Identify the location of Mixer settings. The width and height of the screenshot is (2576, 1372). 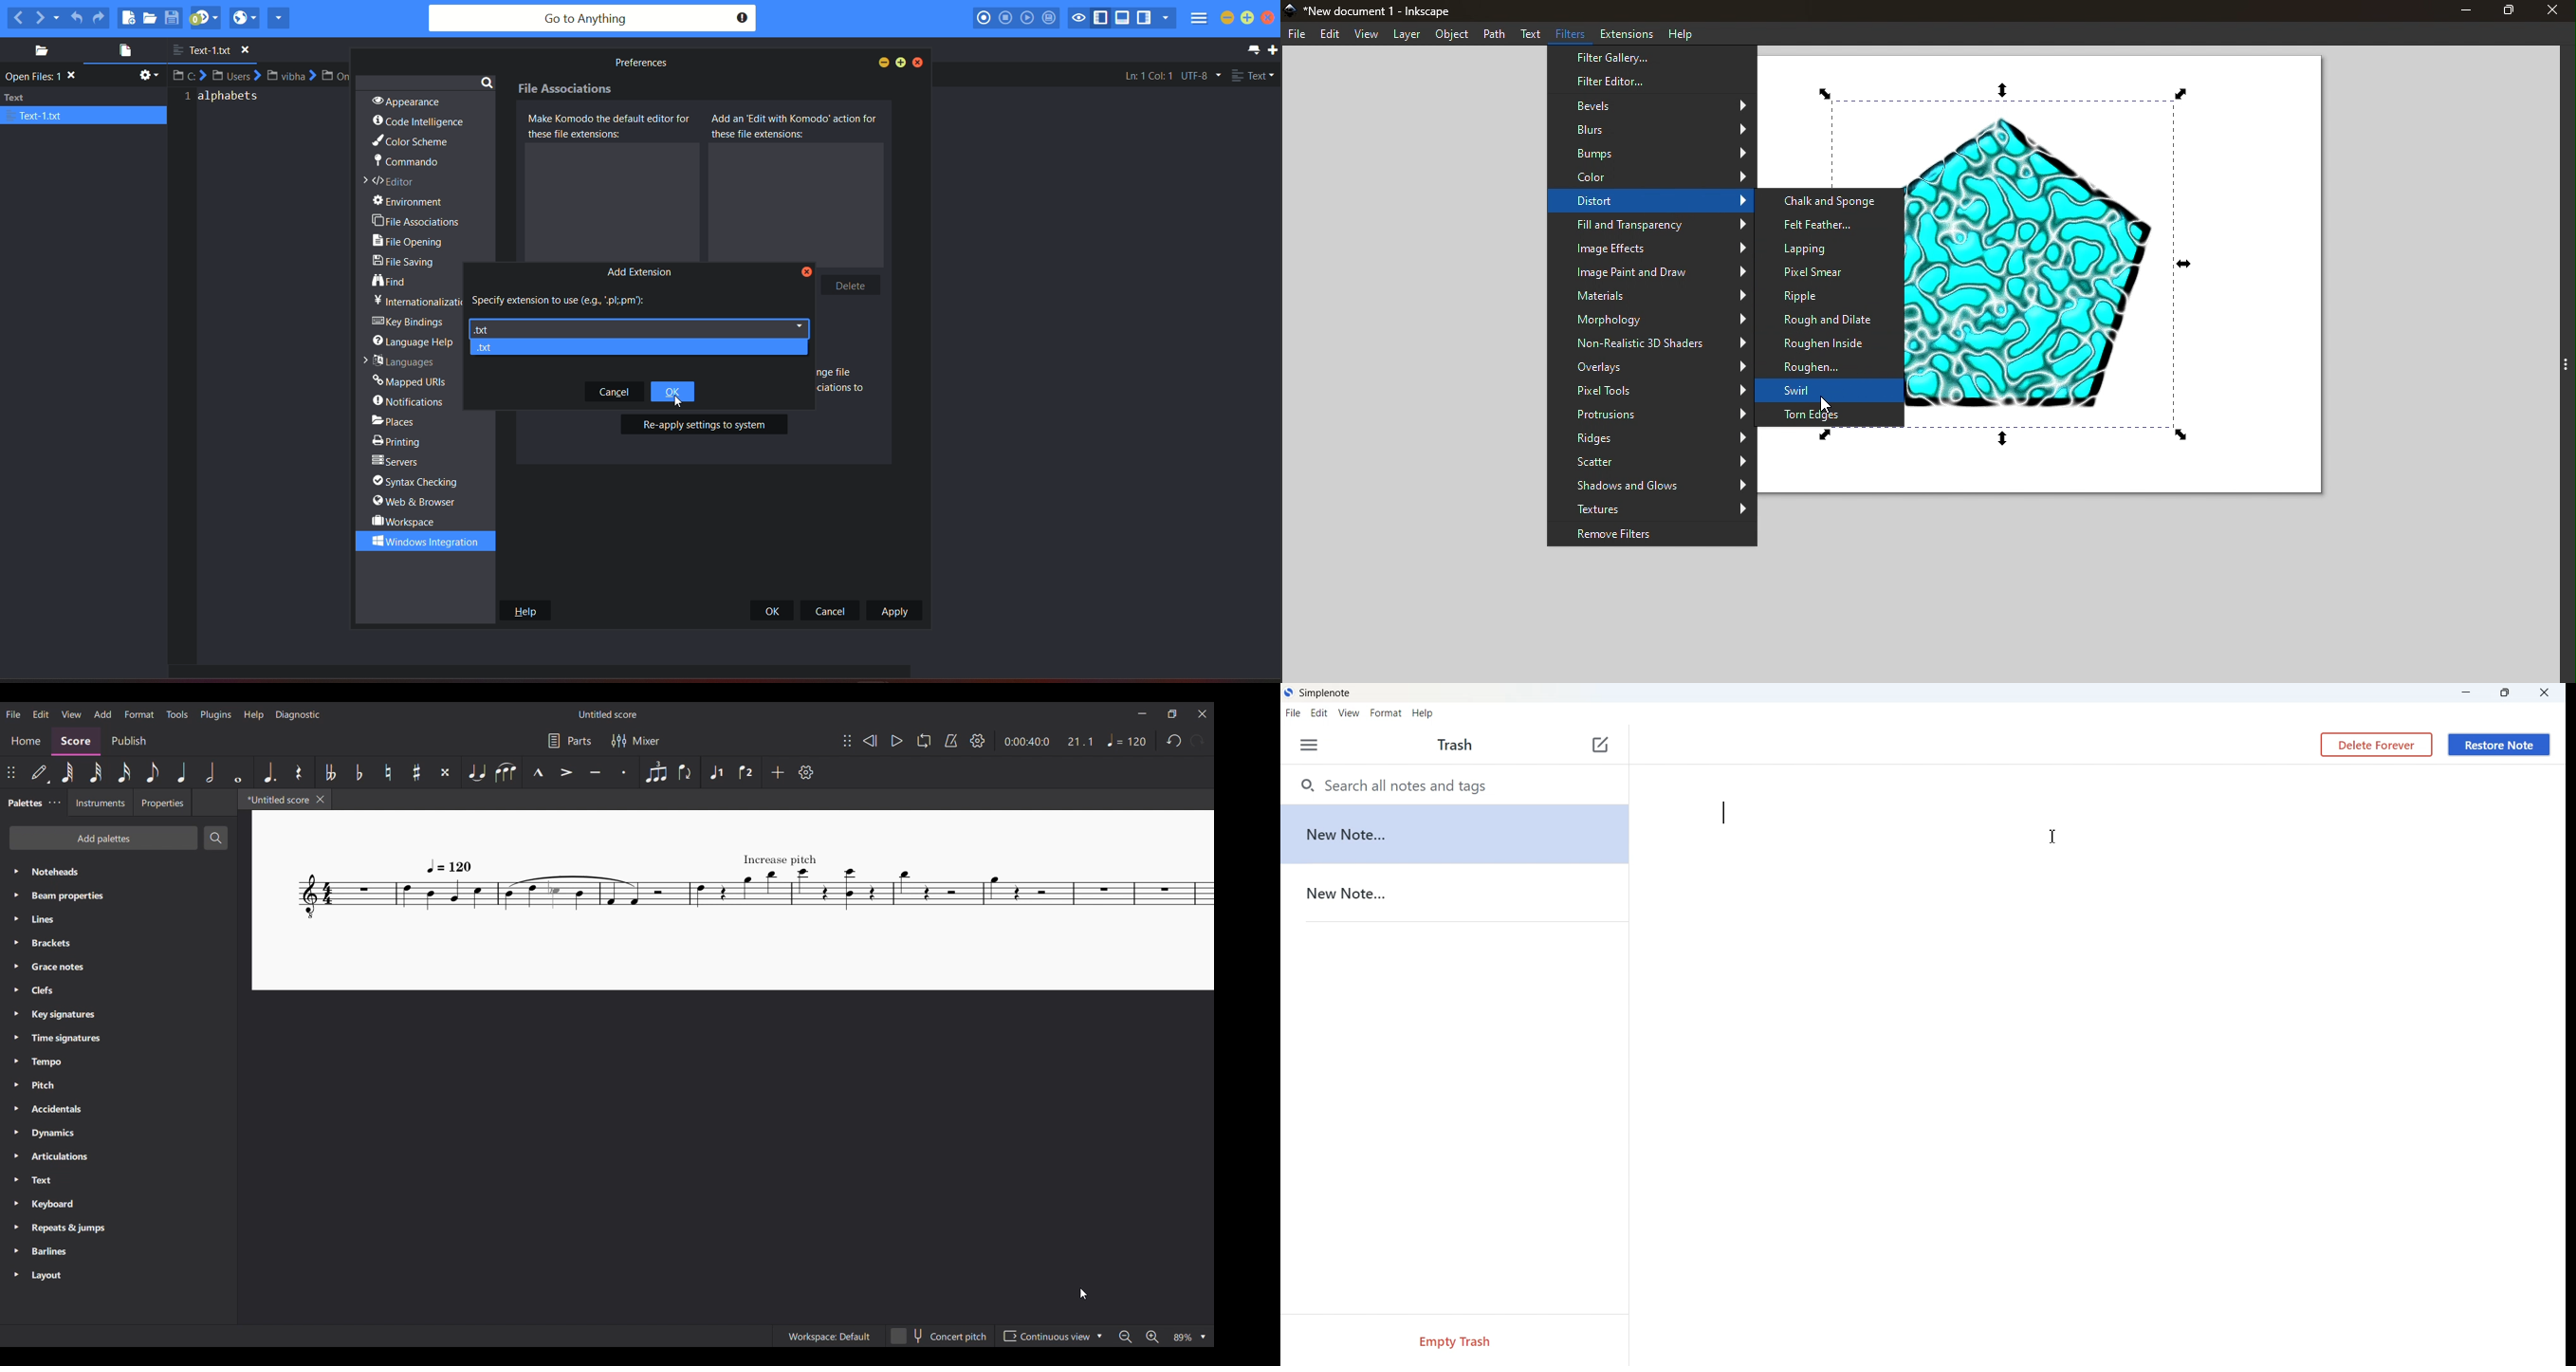
(635, 741).